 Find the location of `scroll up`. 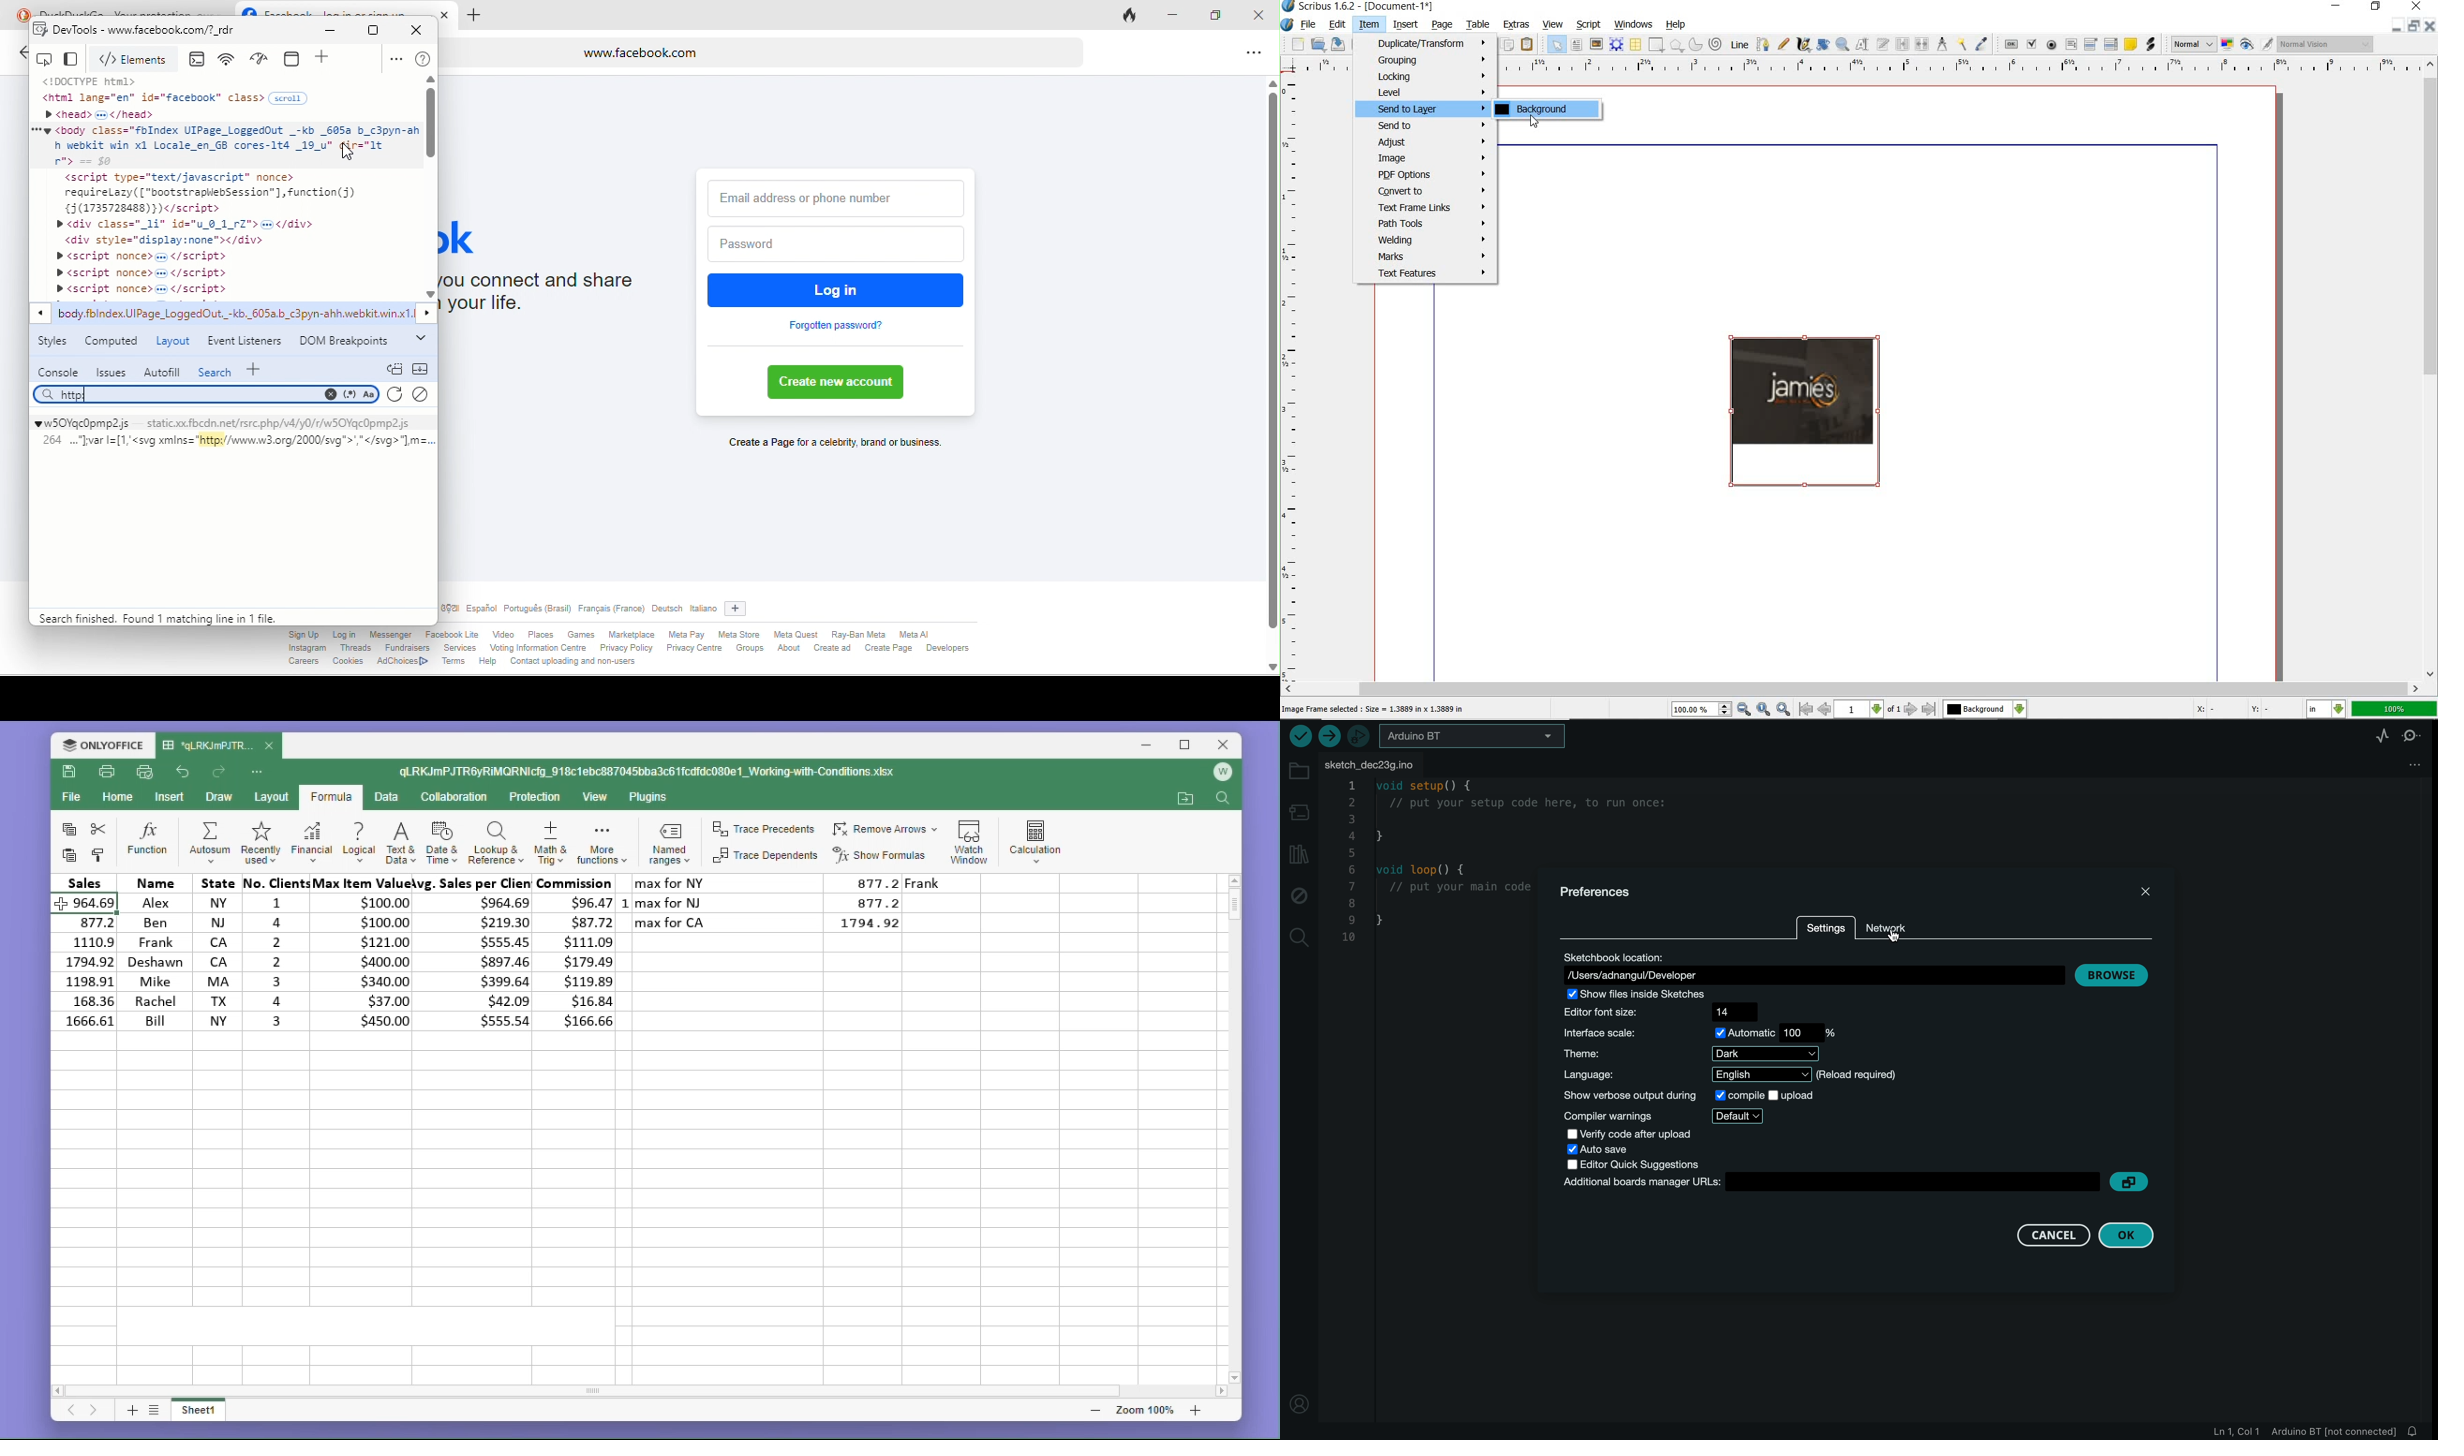

scroll up is located at coordinates (1234, 880).